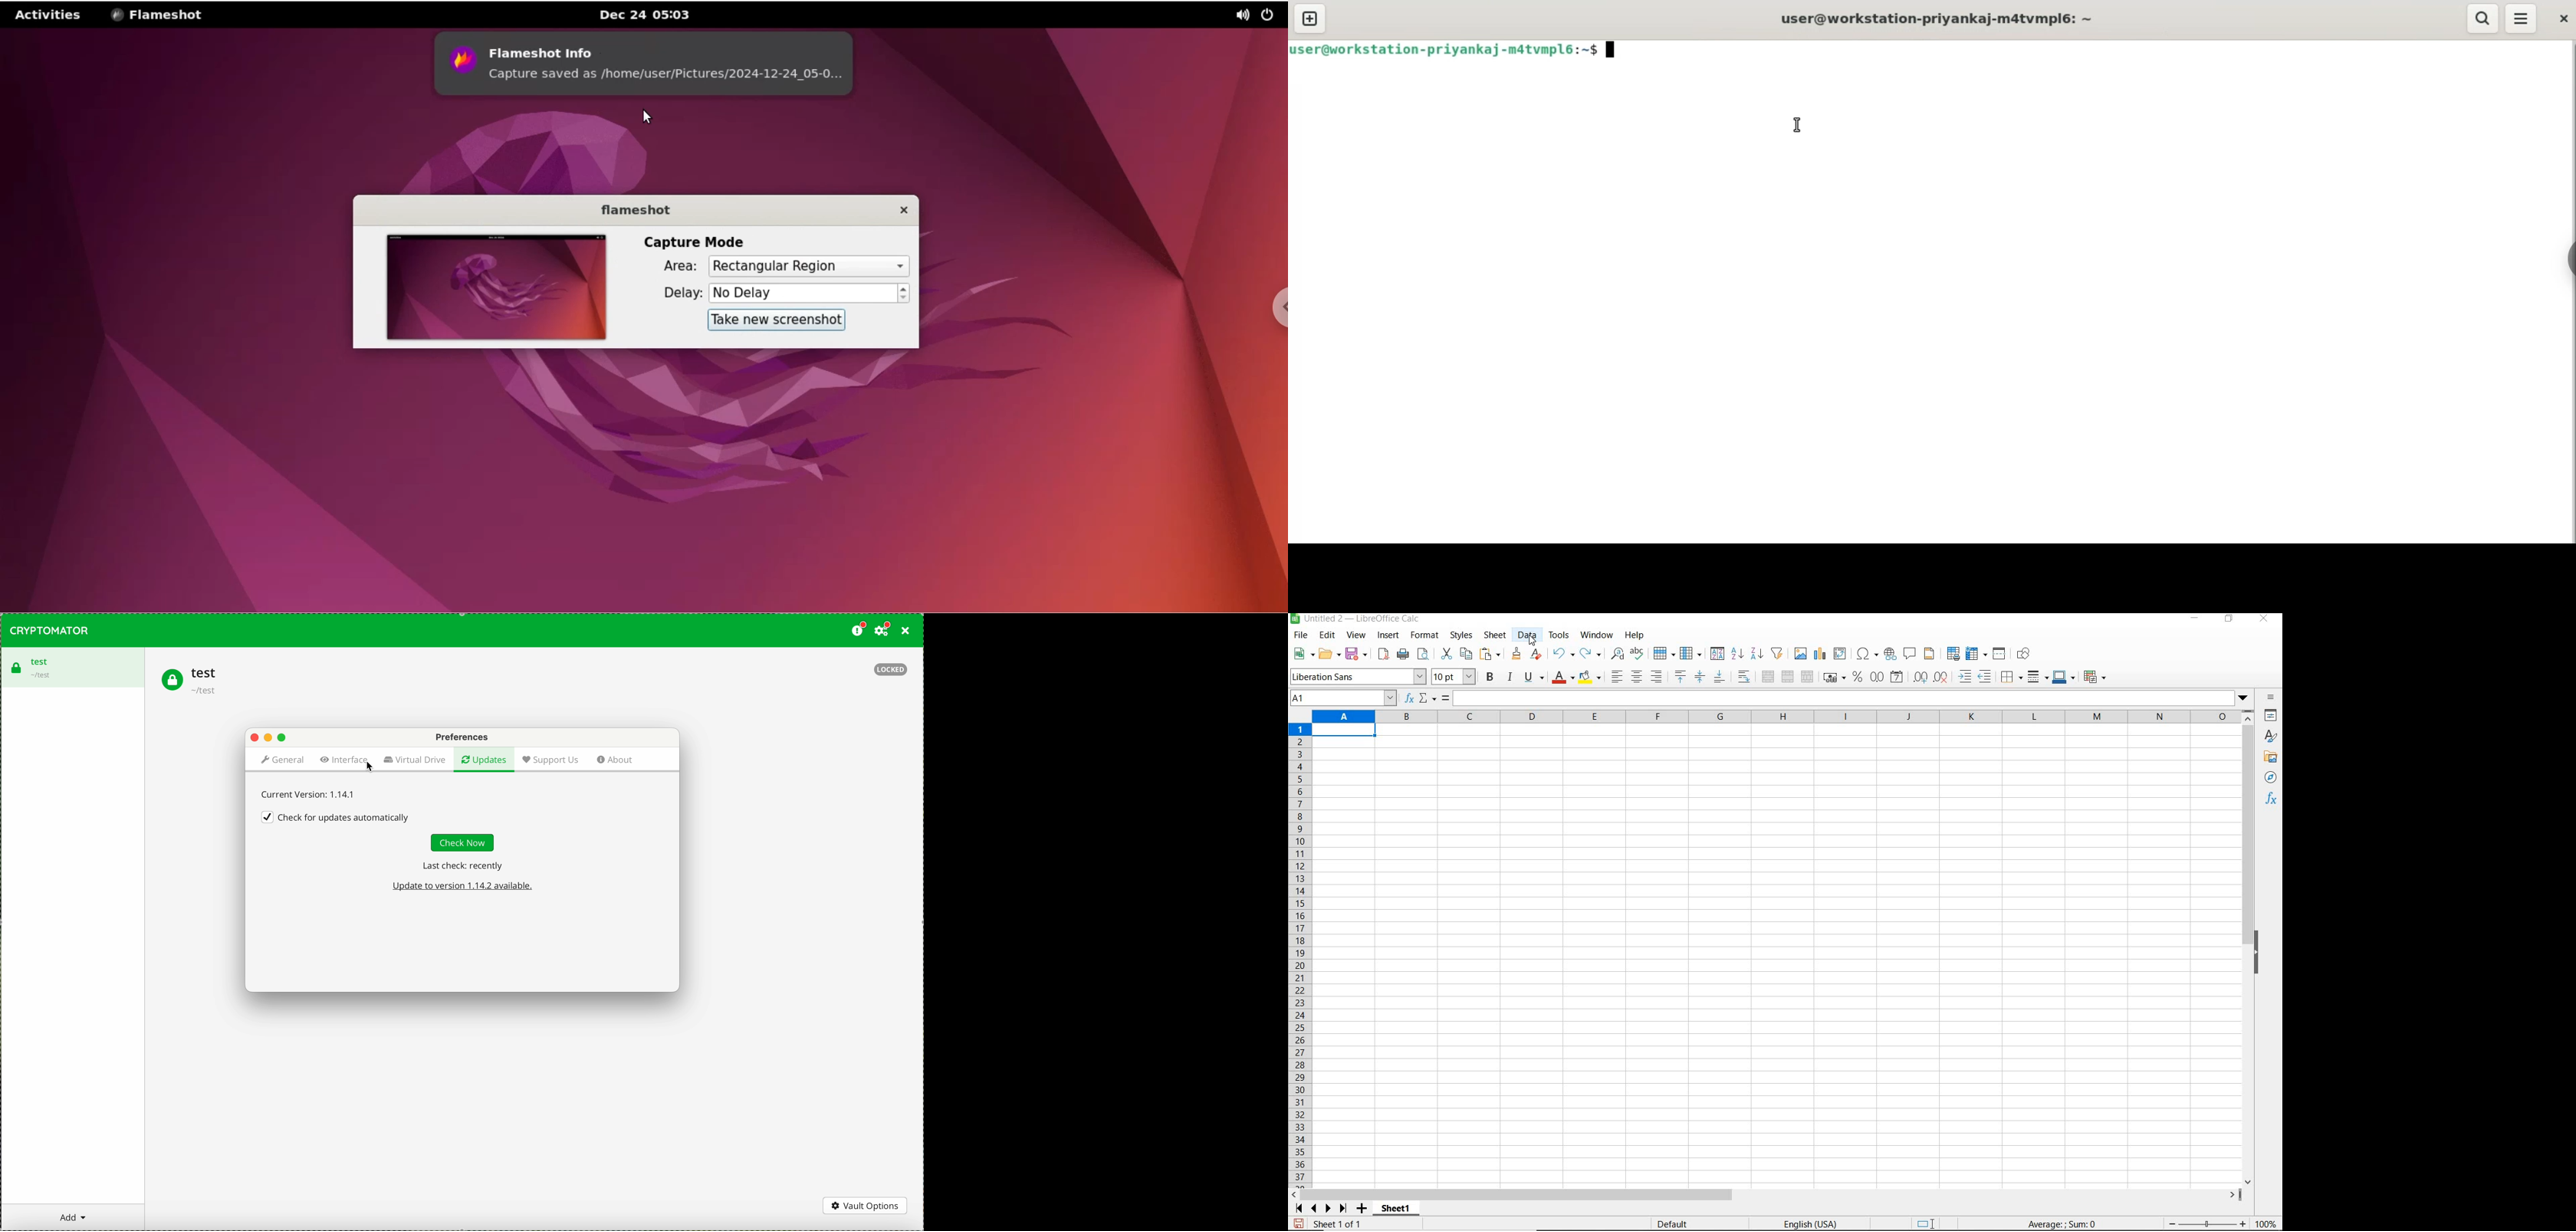  I want to click on sheet 1 of 1, so click(1338, 1225).